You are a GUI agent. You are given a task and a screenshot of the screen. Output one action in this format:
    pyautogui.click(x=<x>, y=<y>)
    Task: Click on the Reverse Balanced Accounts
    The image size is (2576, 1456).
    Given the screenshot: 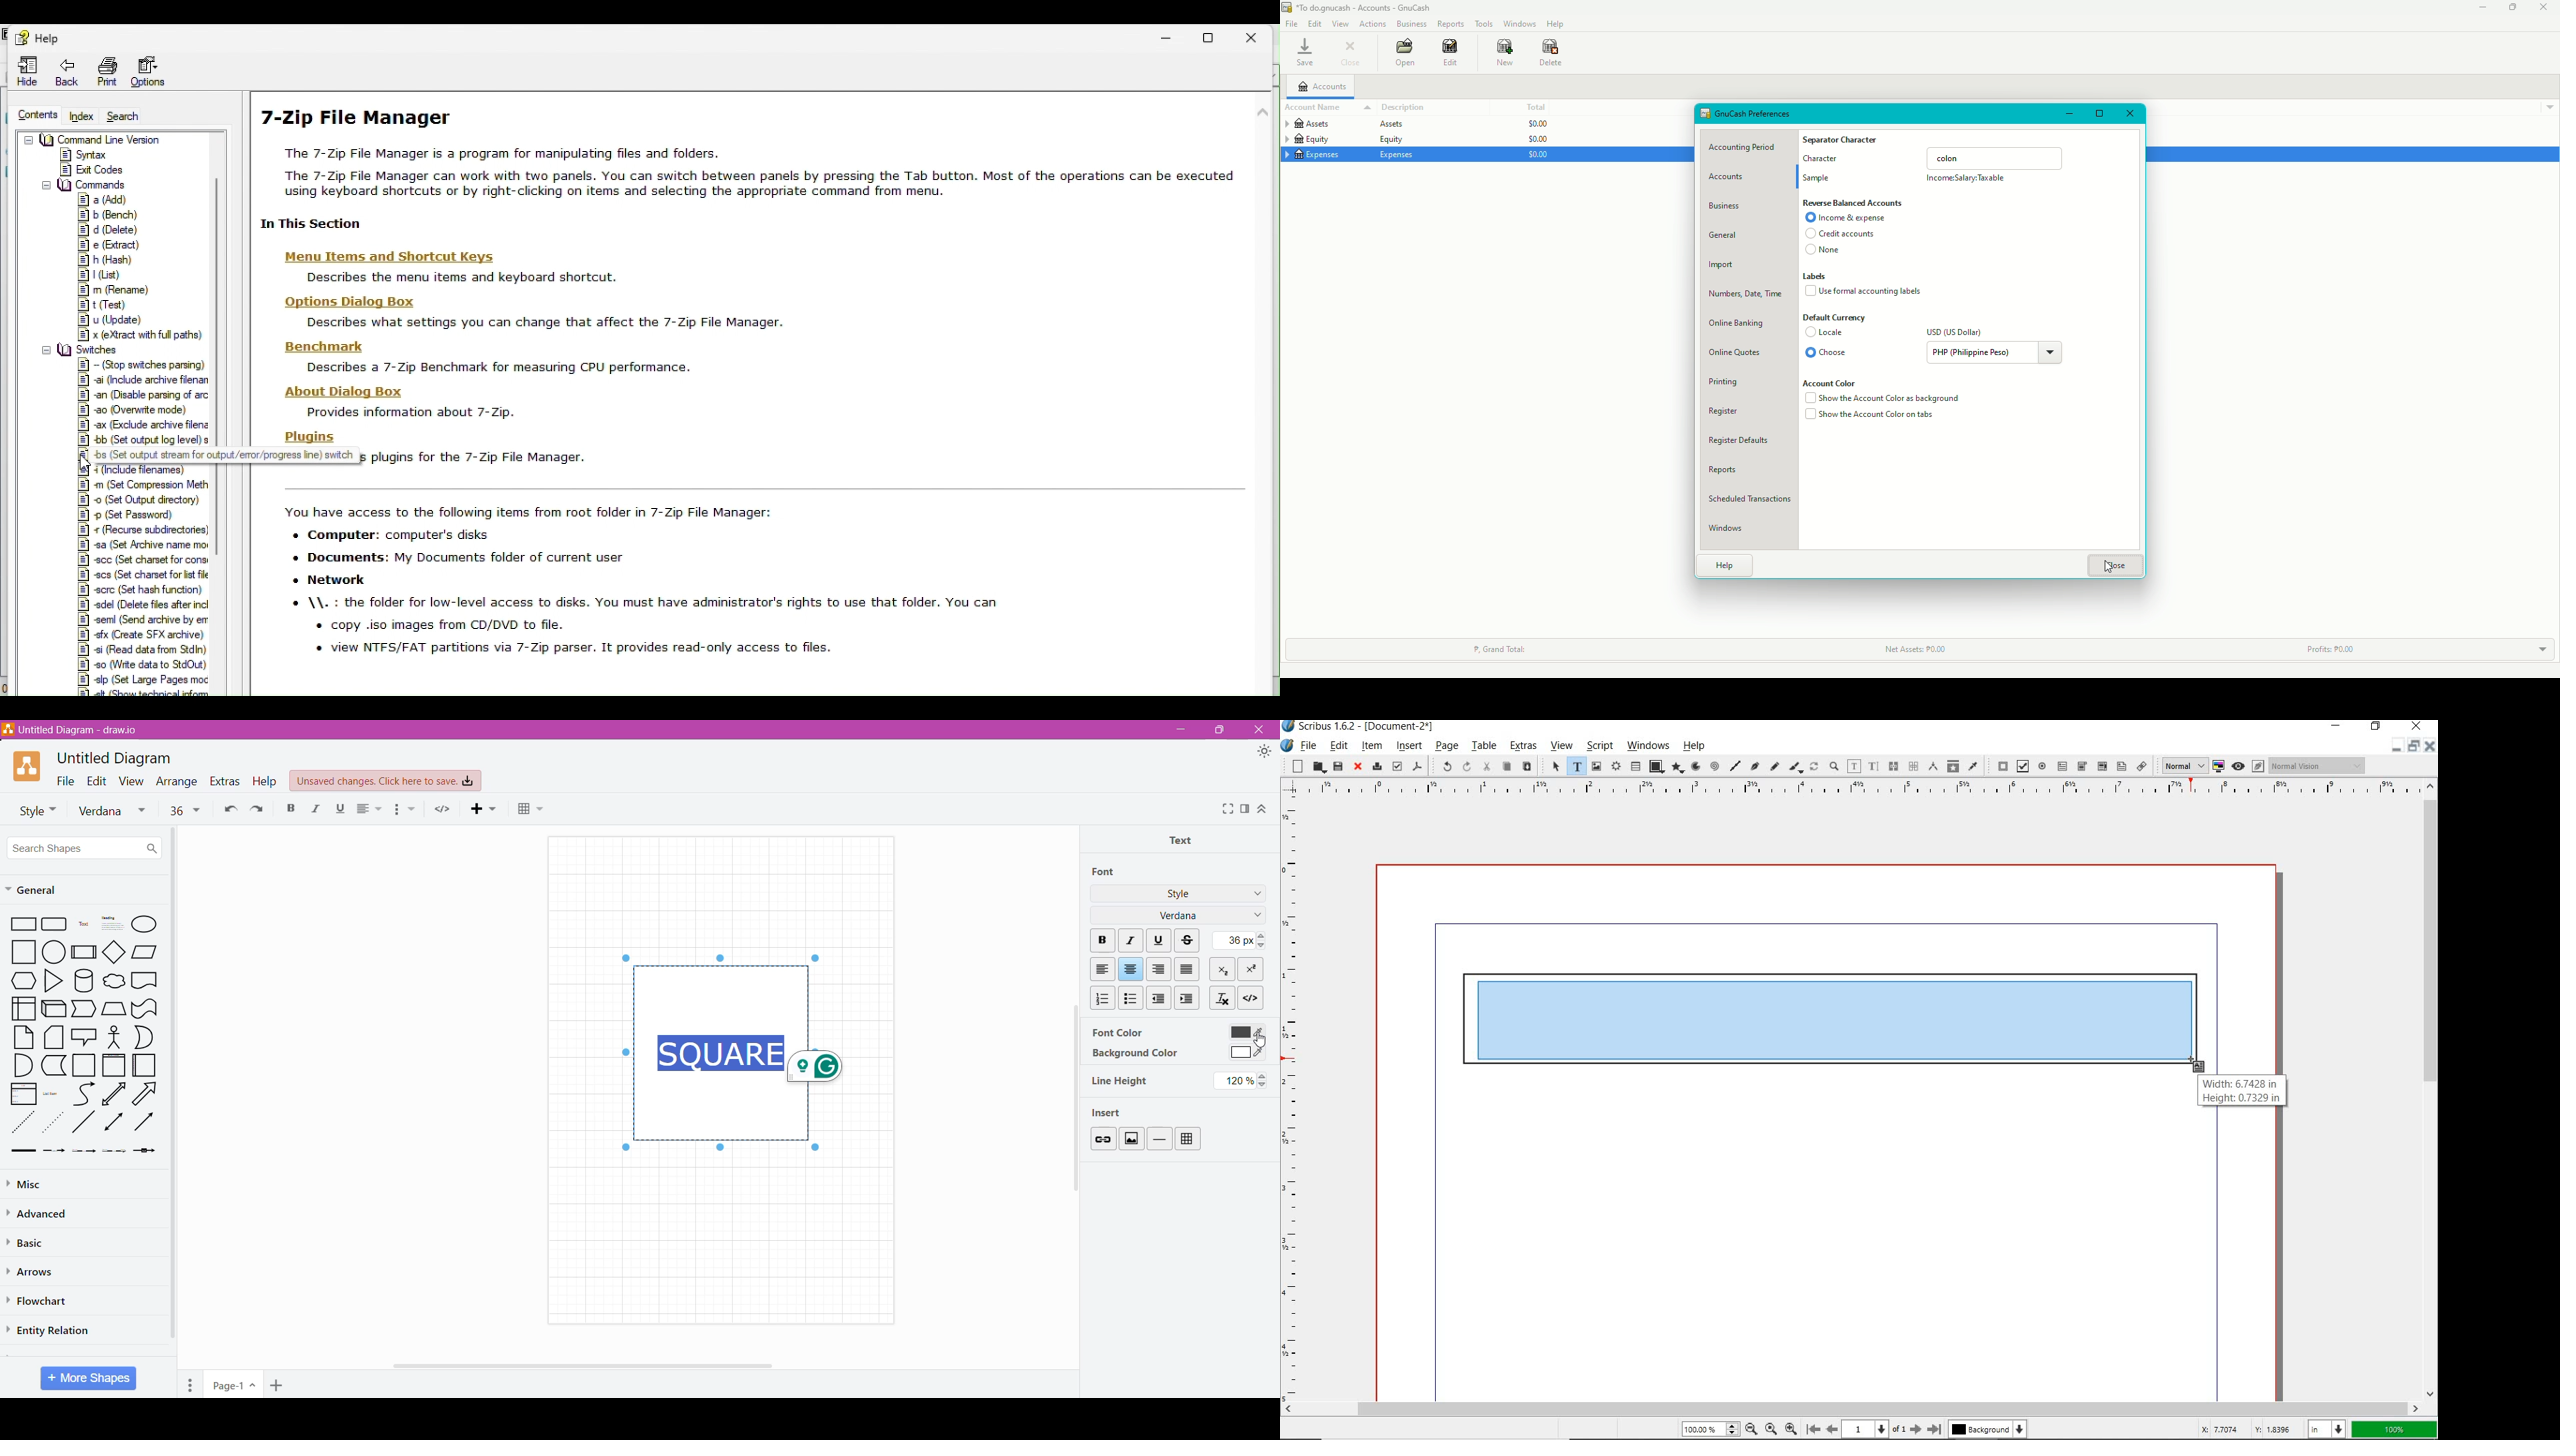 What is the action you would take?
    pyautogui.click(x=1853, y=203)
    